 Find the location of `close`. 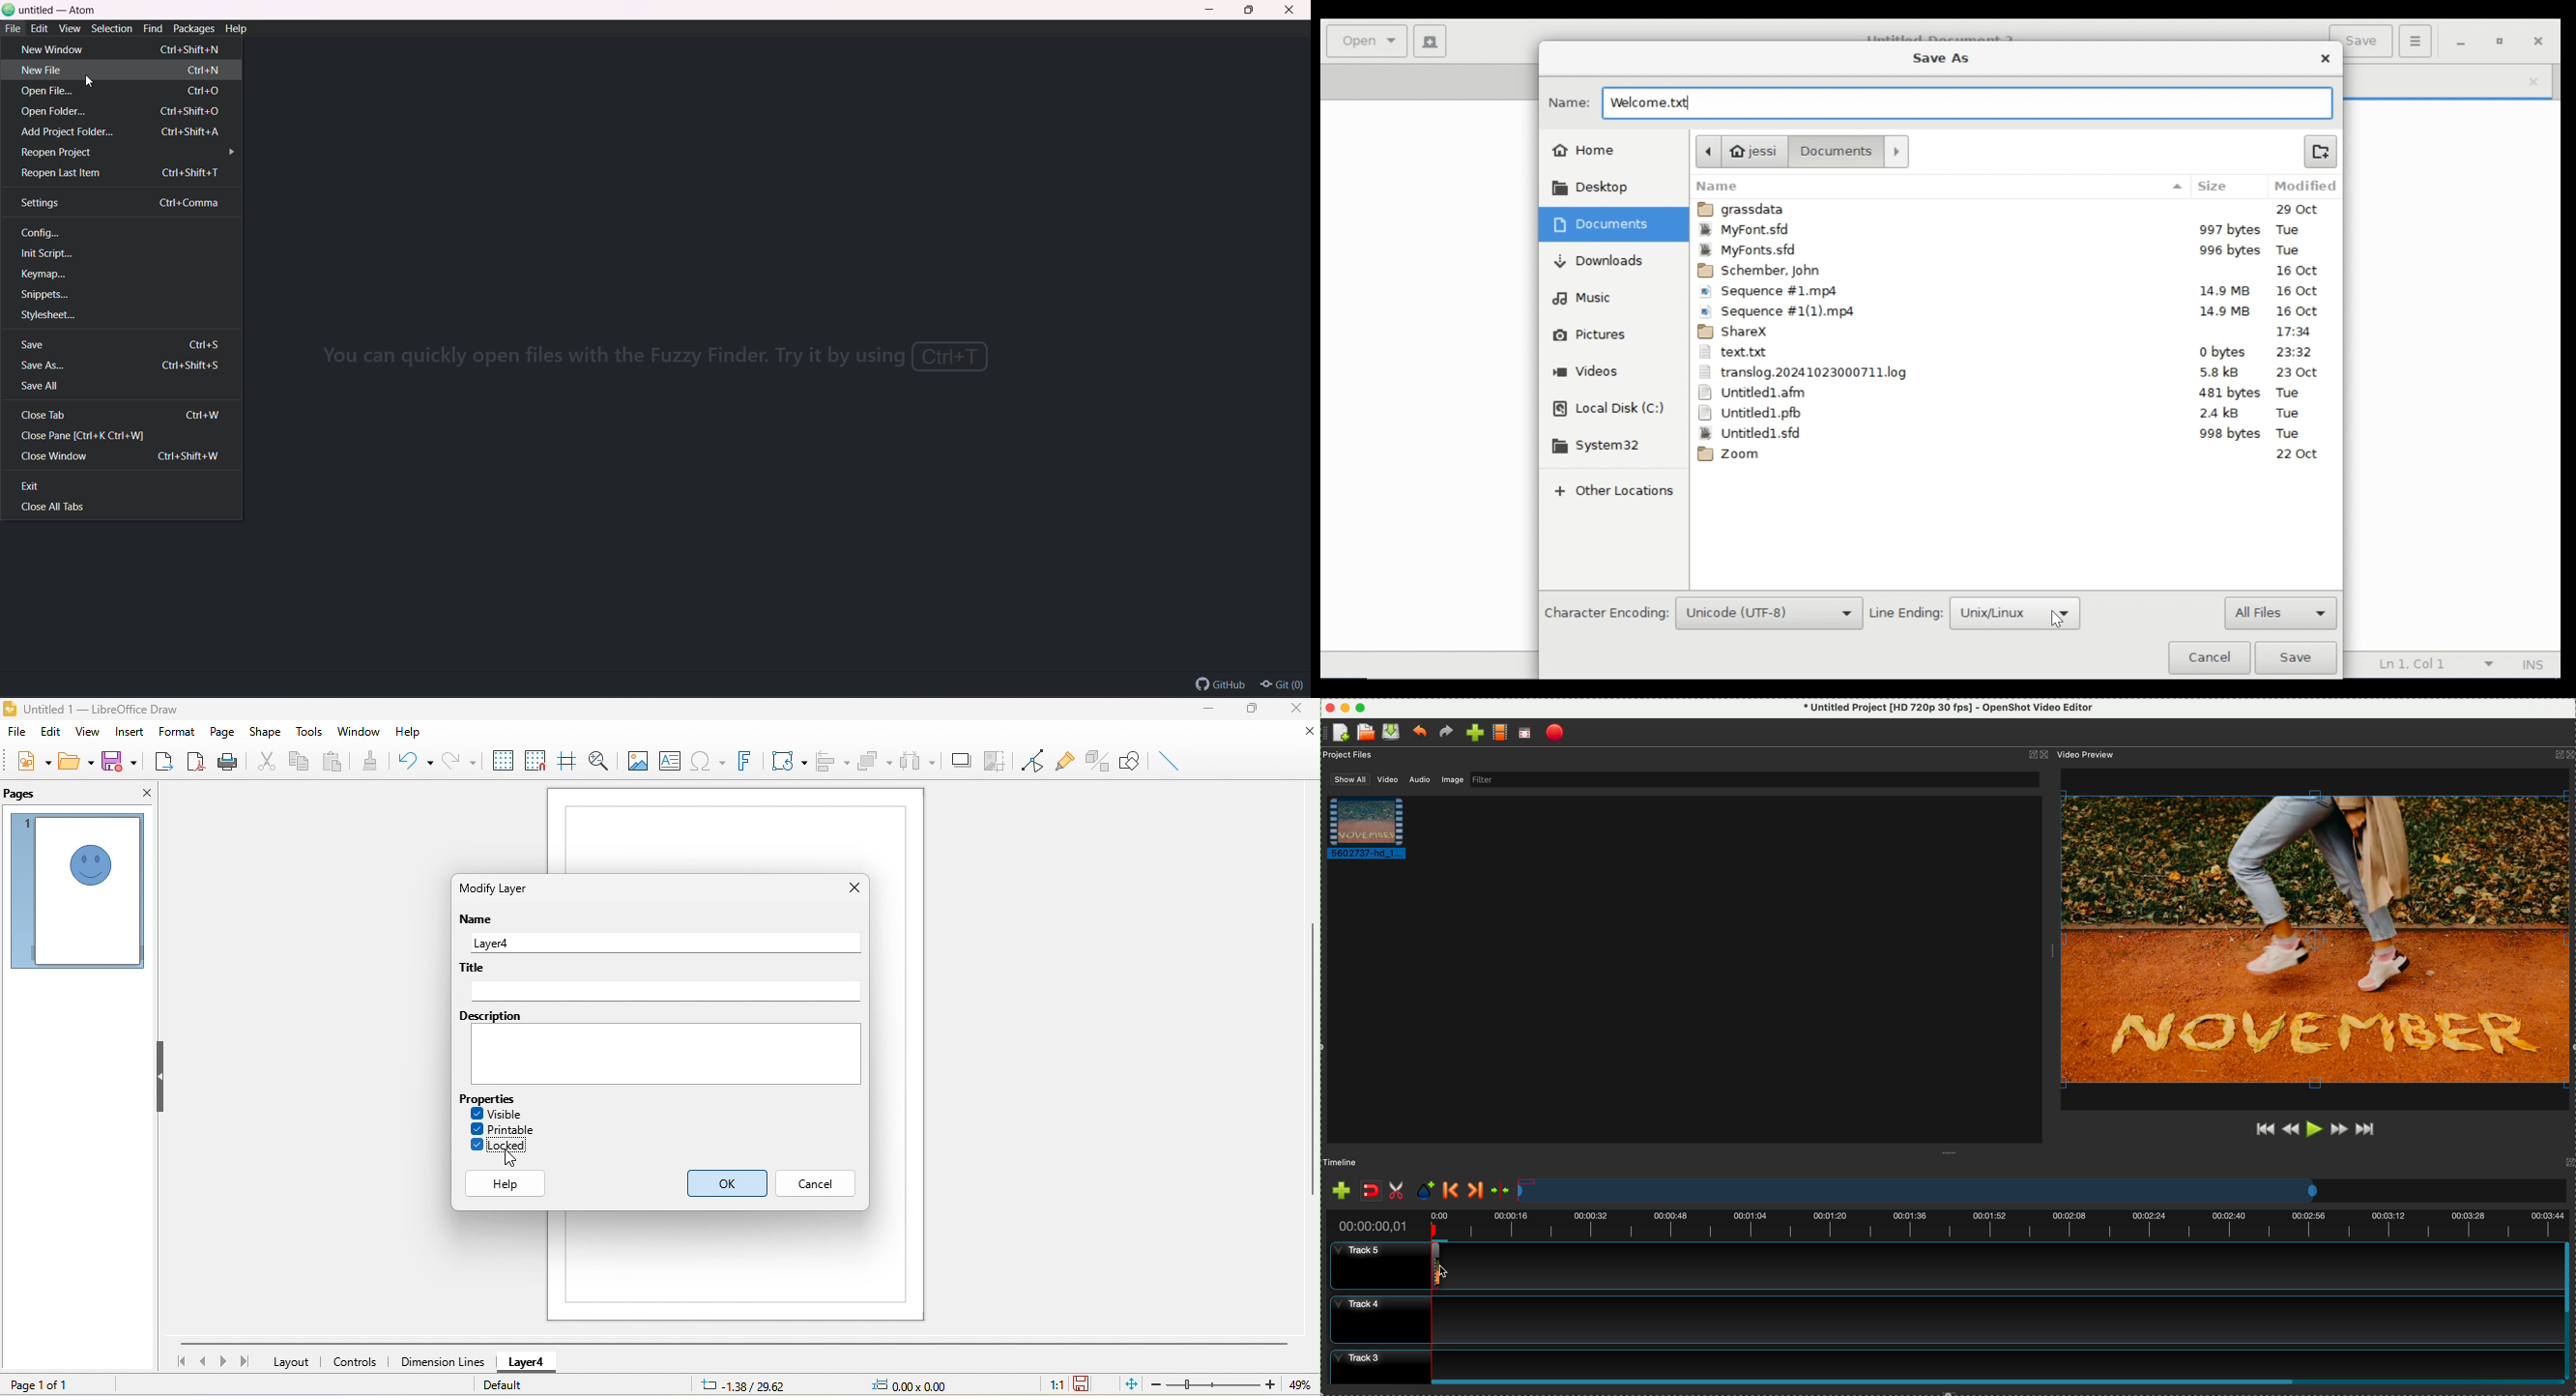

close is located at coordinates (1301, 734).